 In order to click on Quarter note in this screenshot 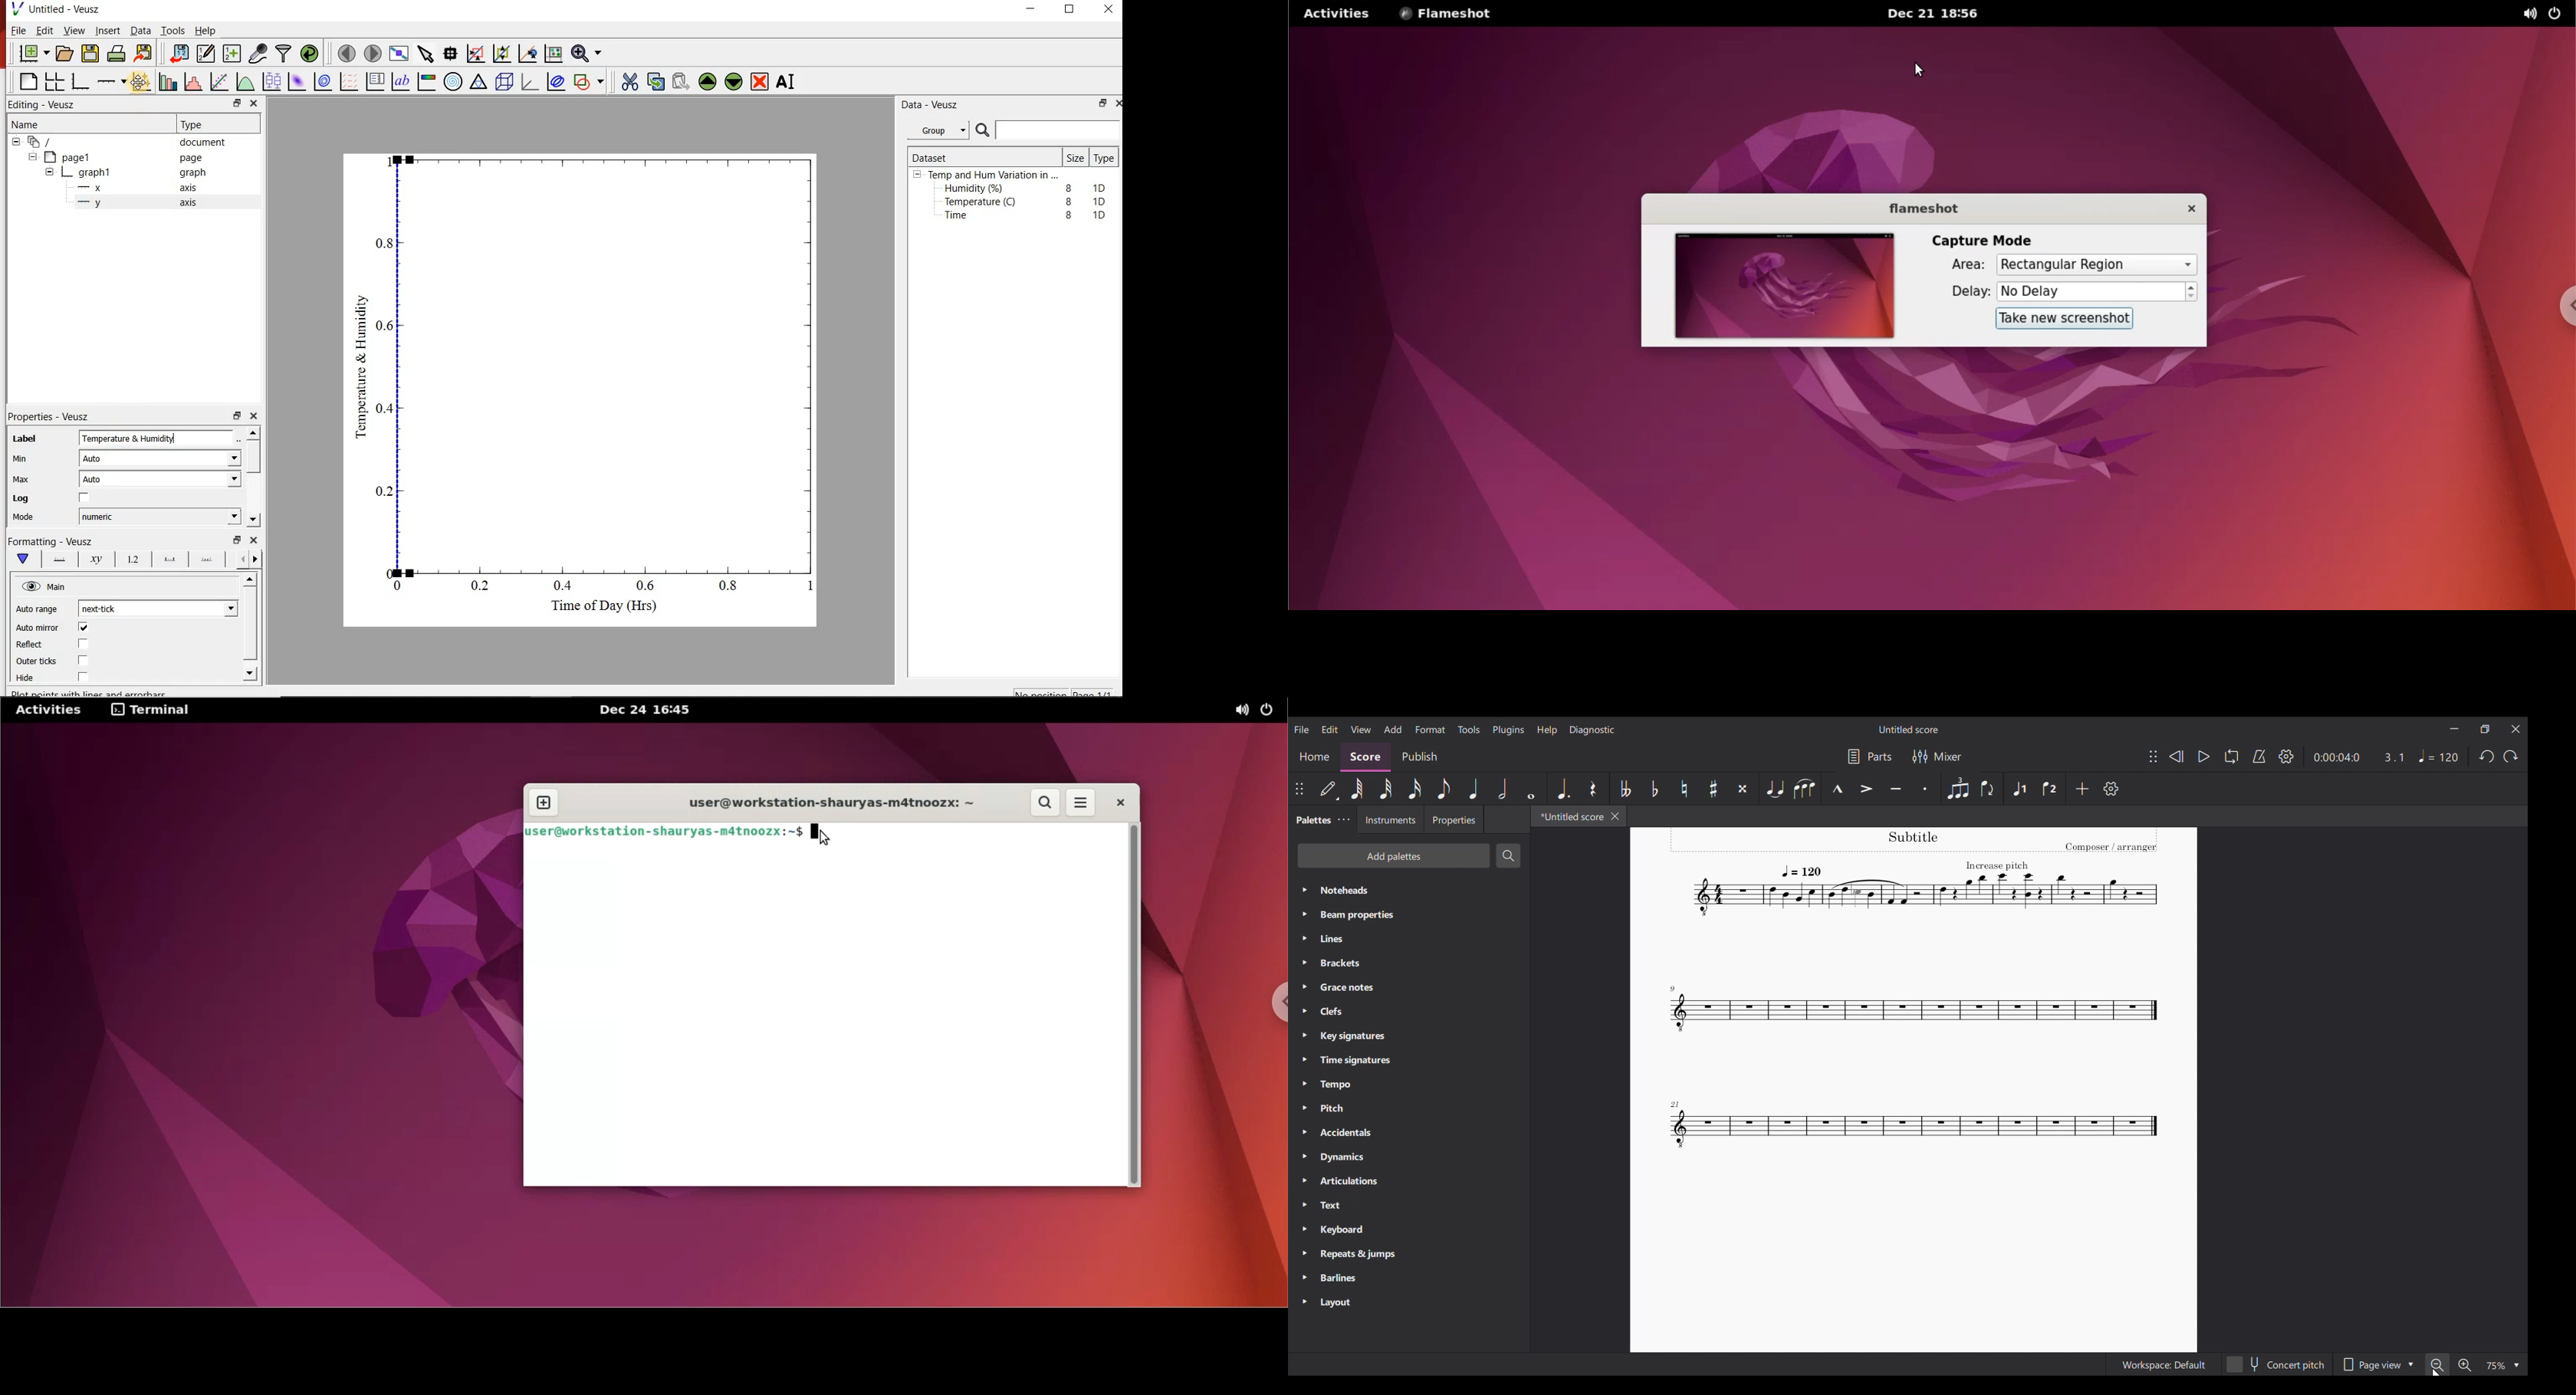, I will do `click(1475, 789)`.